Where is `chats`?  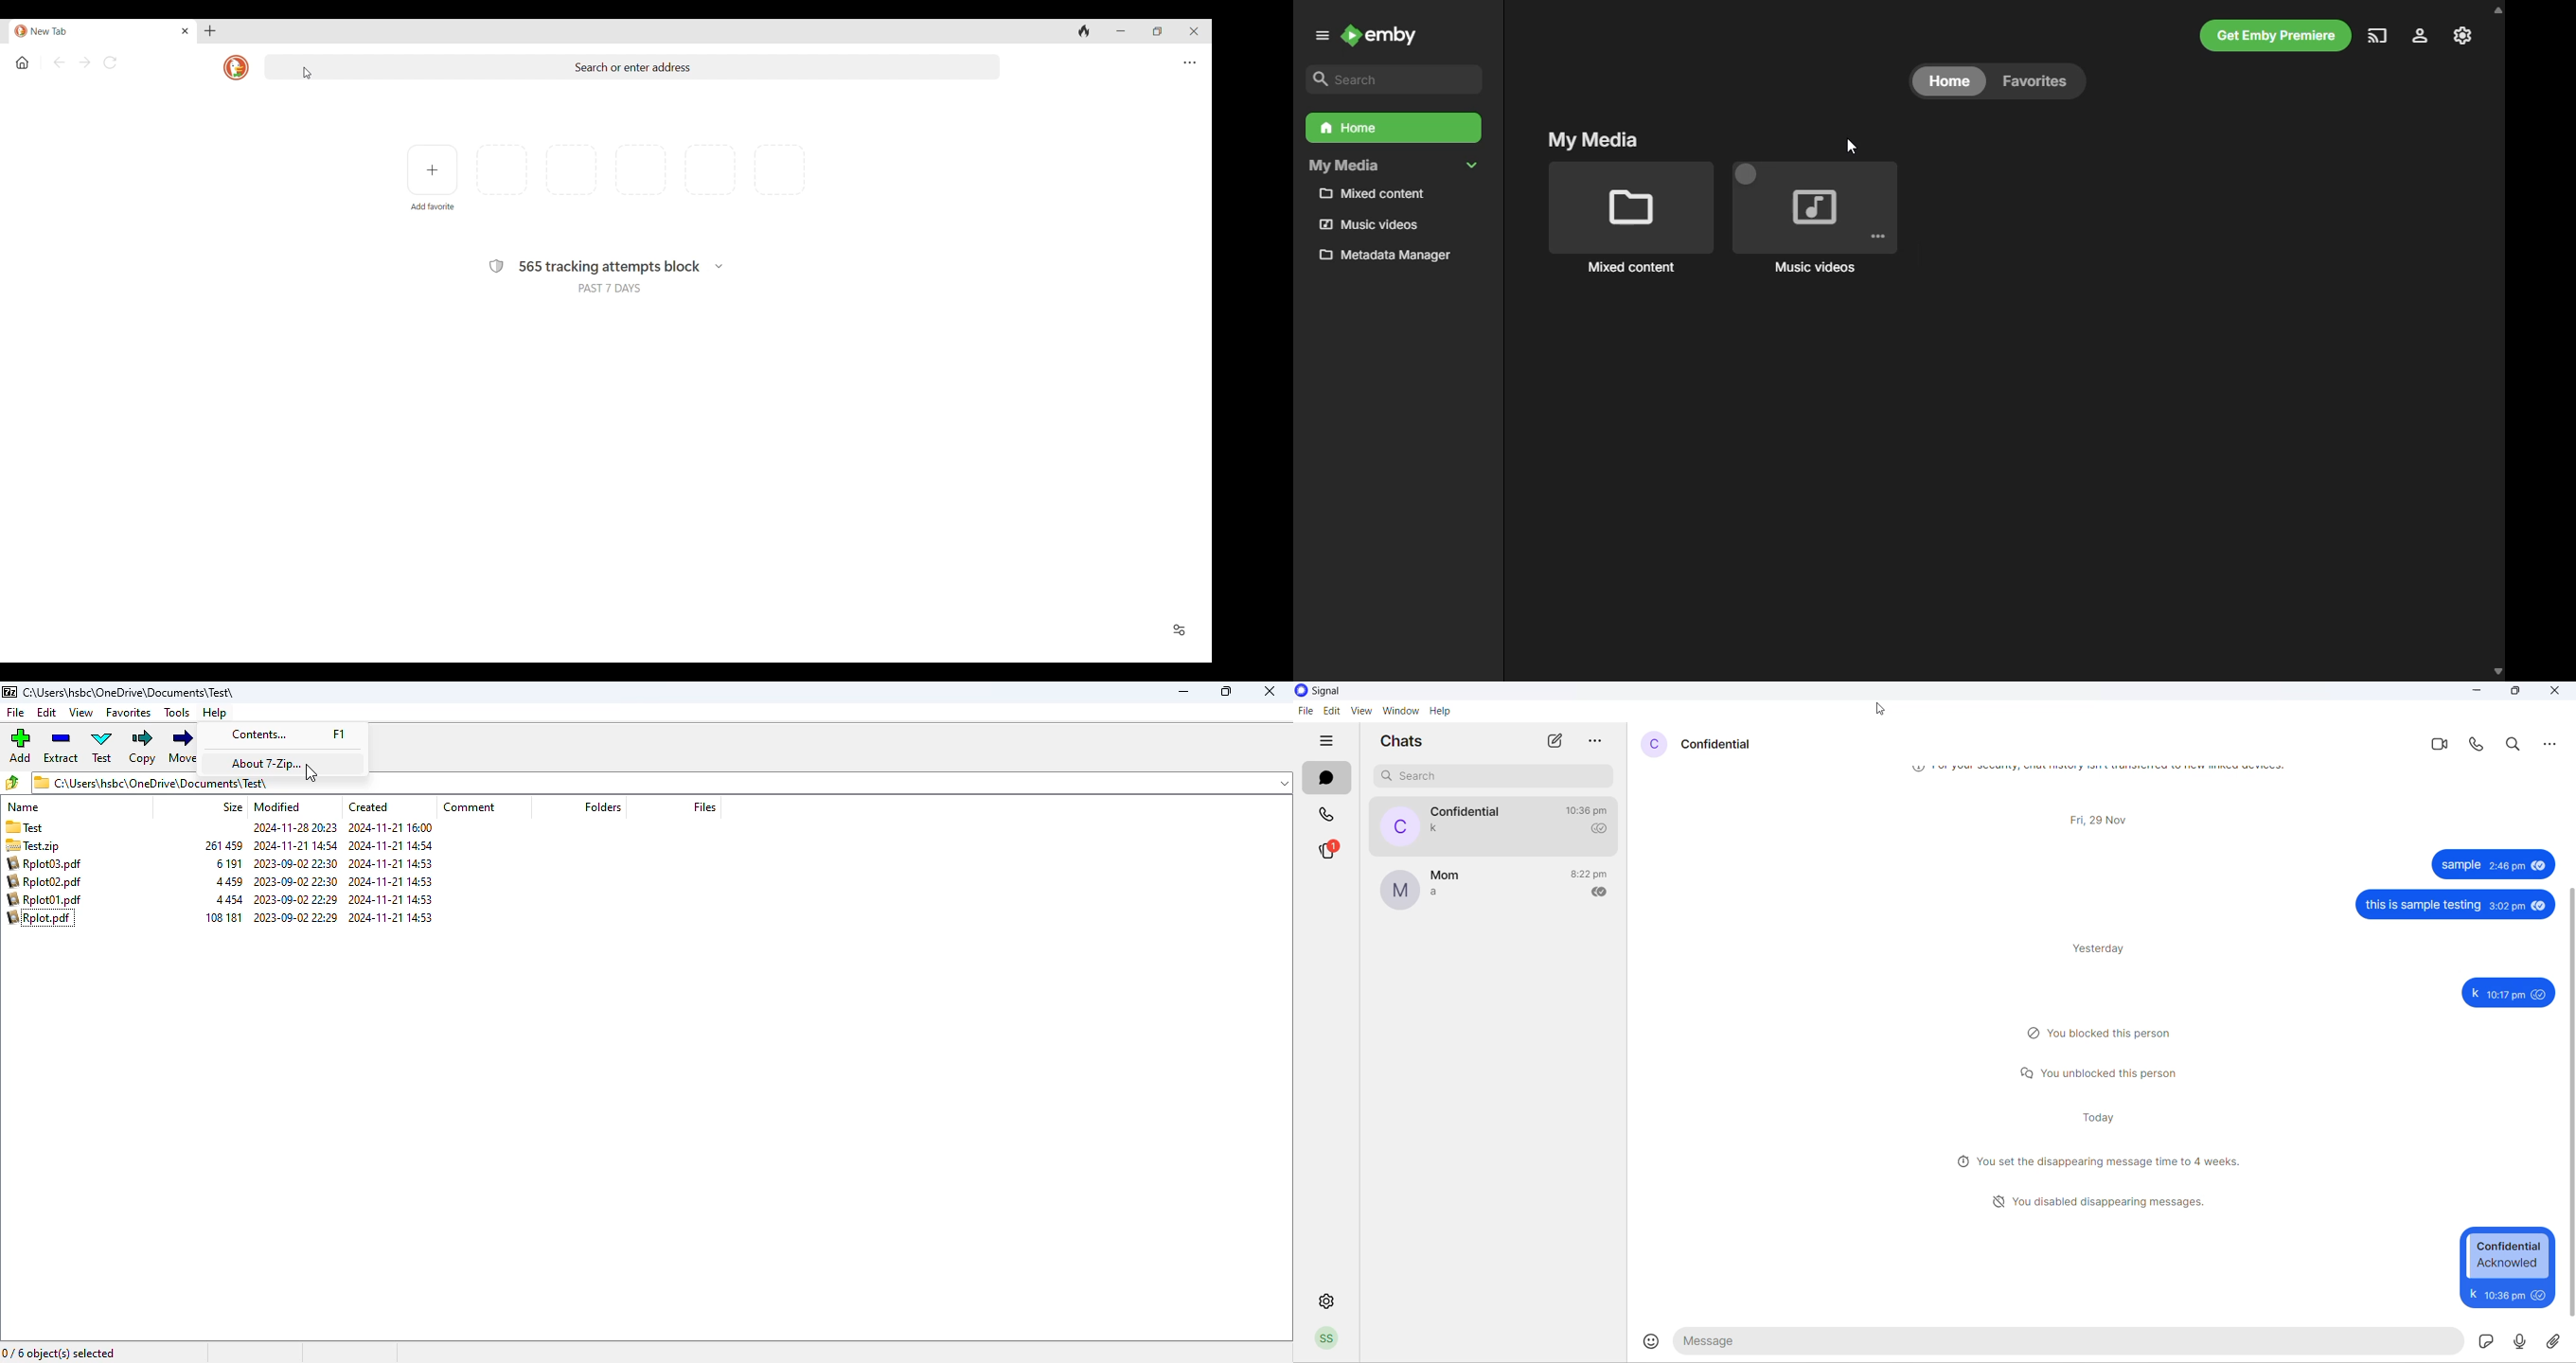
chats is located at coordinates (1326, 778).